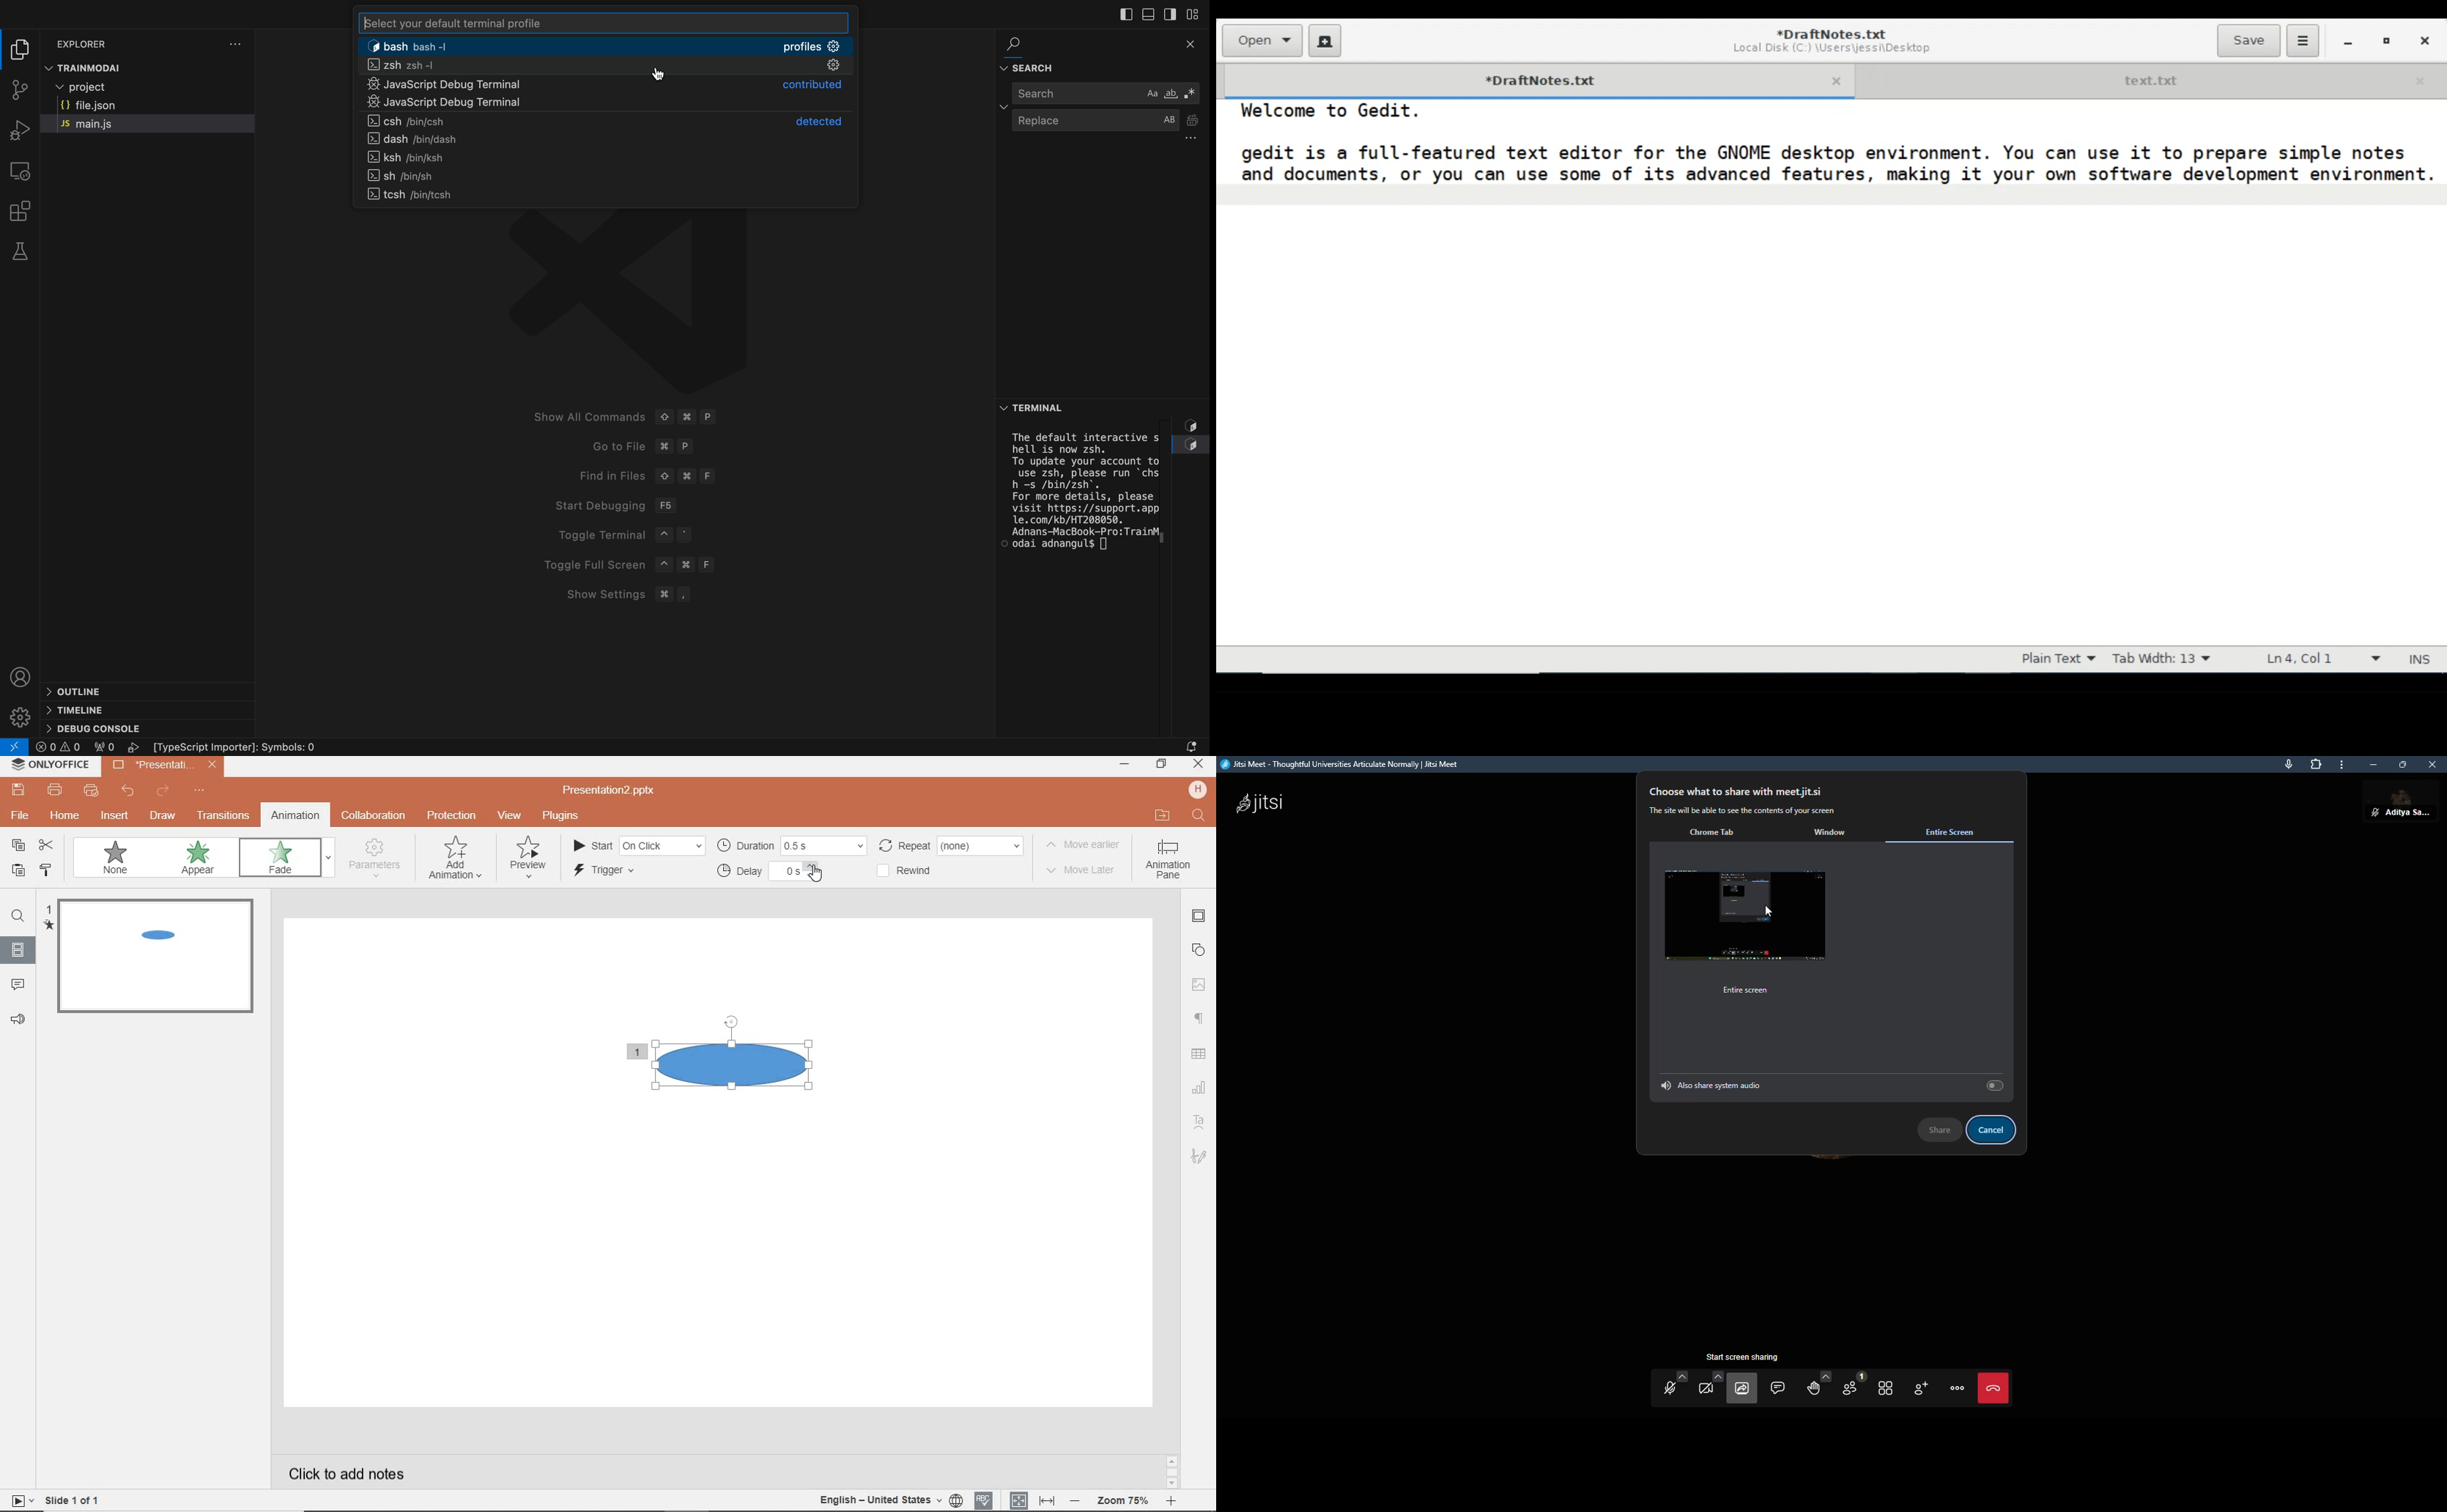 The height and width of the screenshot is (1512, 2464). Describe the element at coordinates (602, 66) in the screenshot. I see `zsh terminal` at that location.